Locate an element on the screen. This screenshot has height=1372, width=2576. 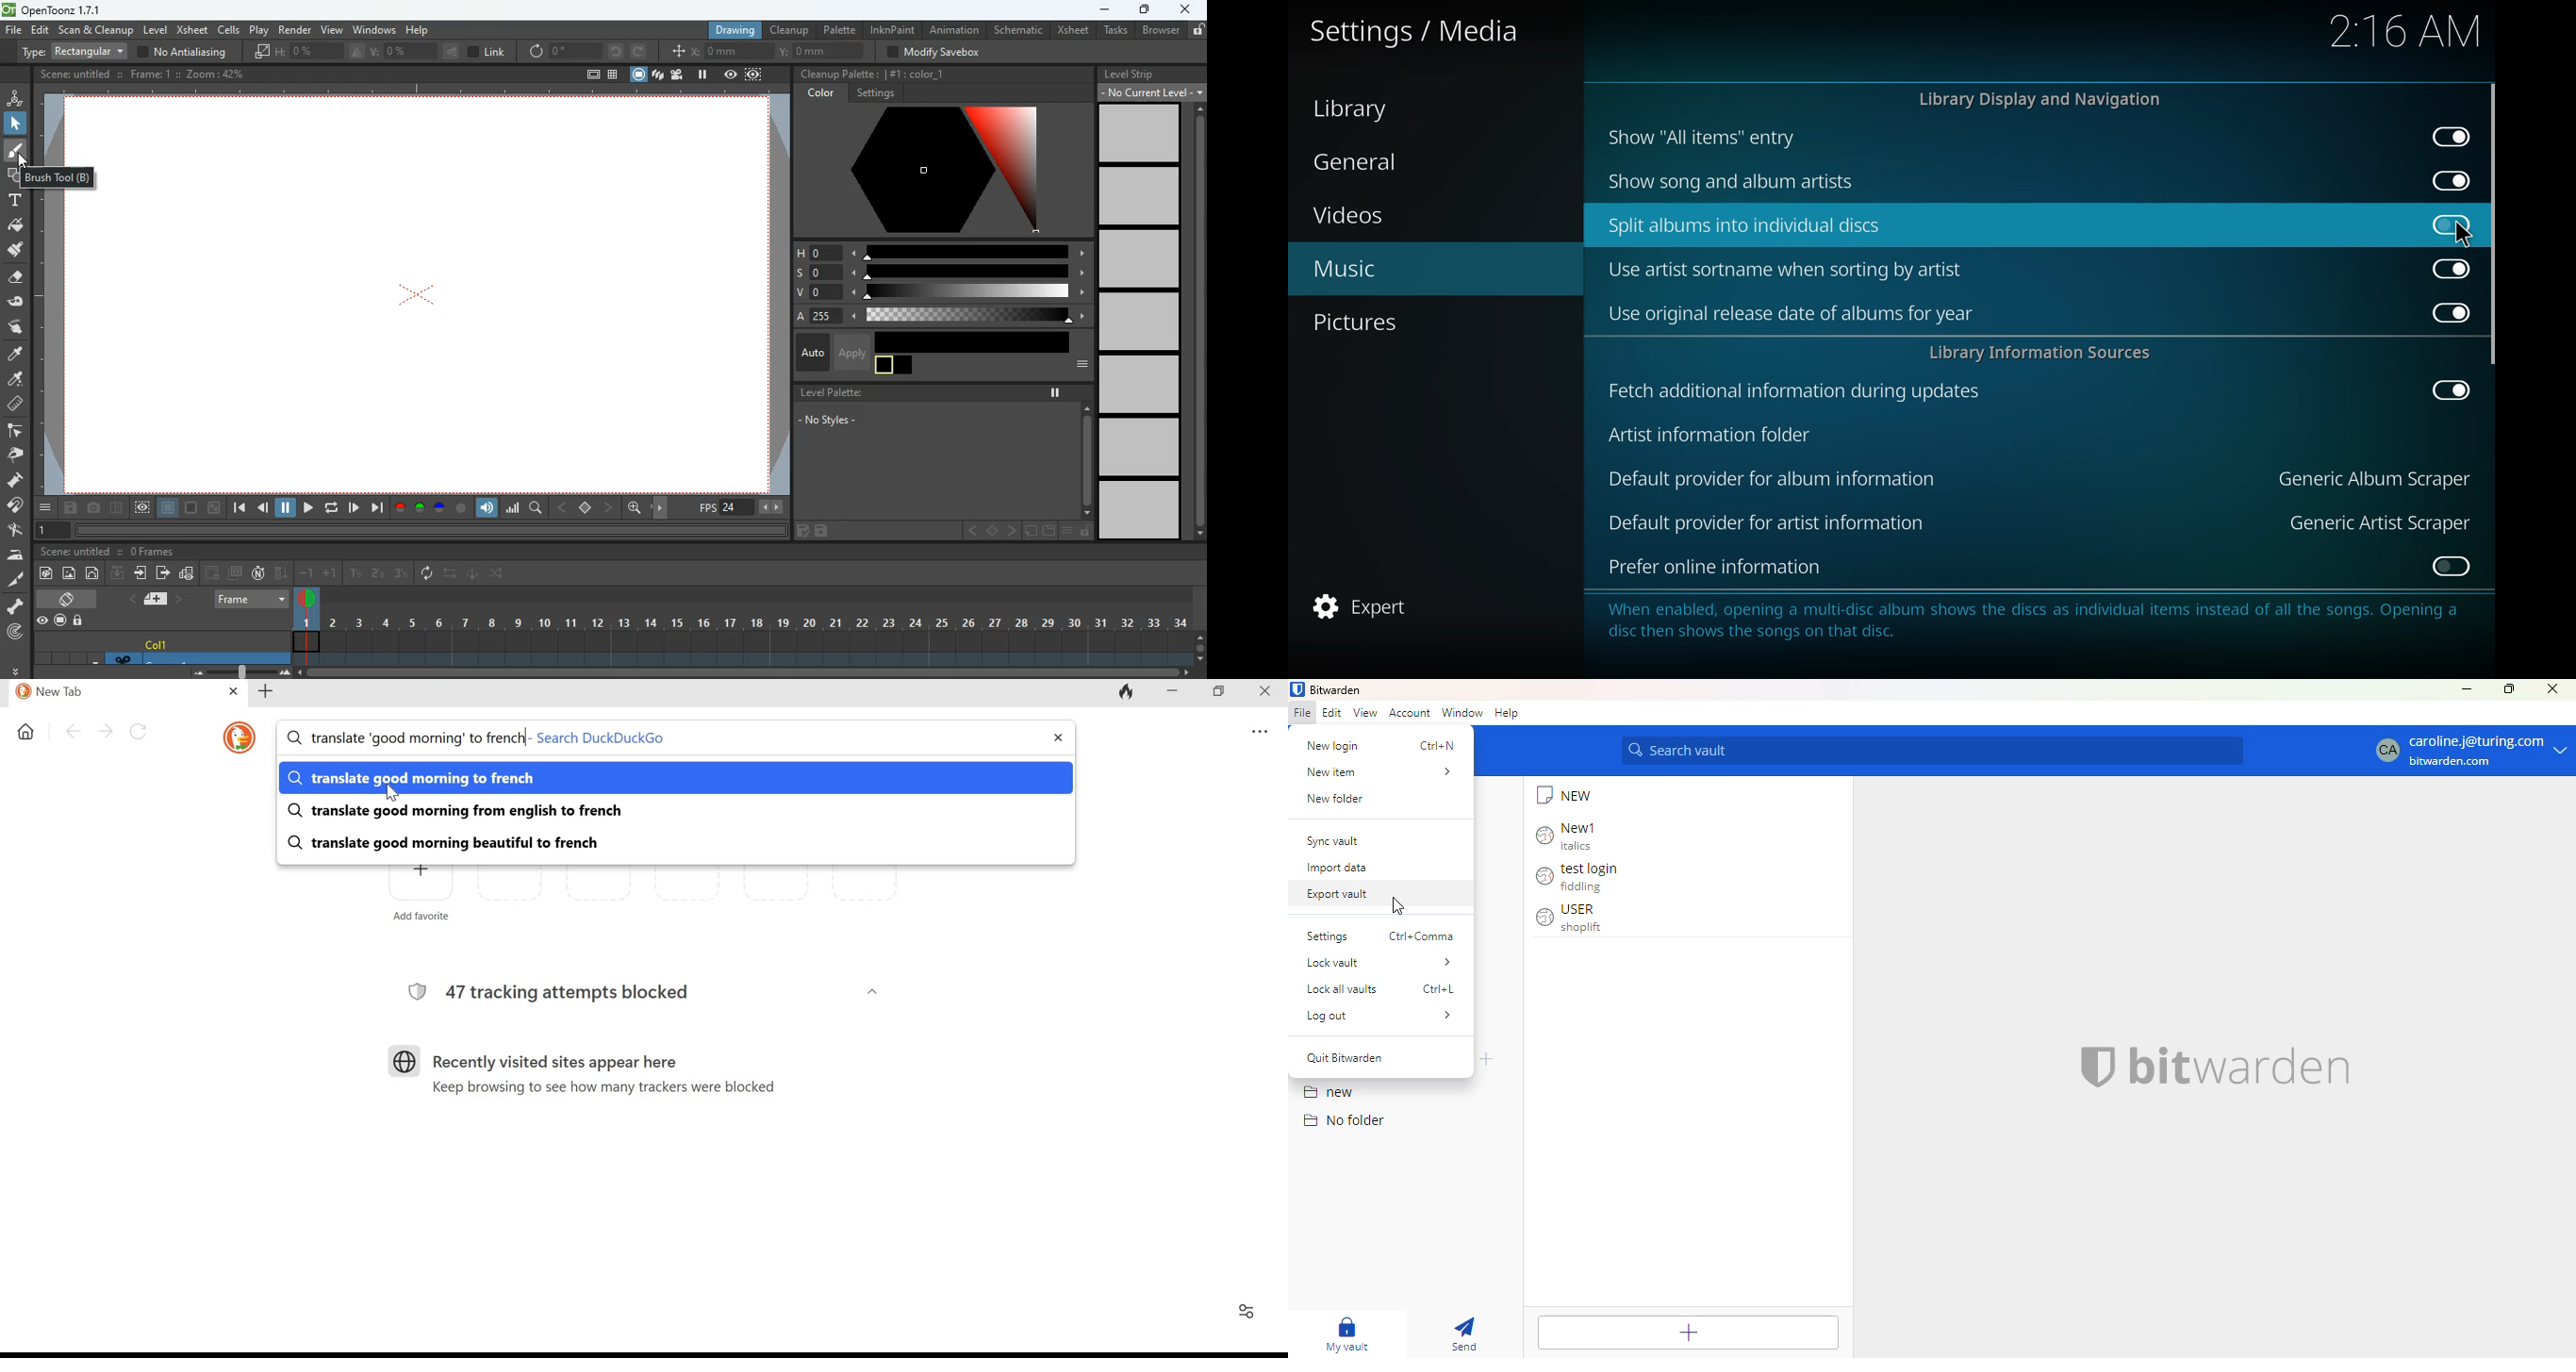
artist info folder is located at coordinates (1709, 436).